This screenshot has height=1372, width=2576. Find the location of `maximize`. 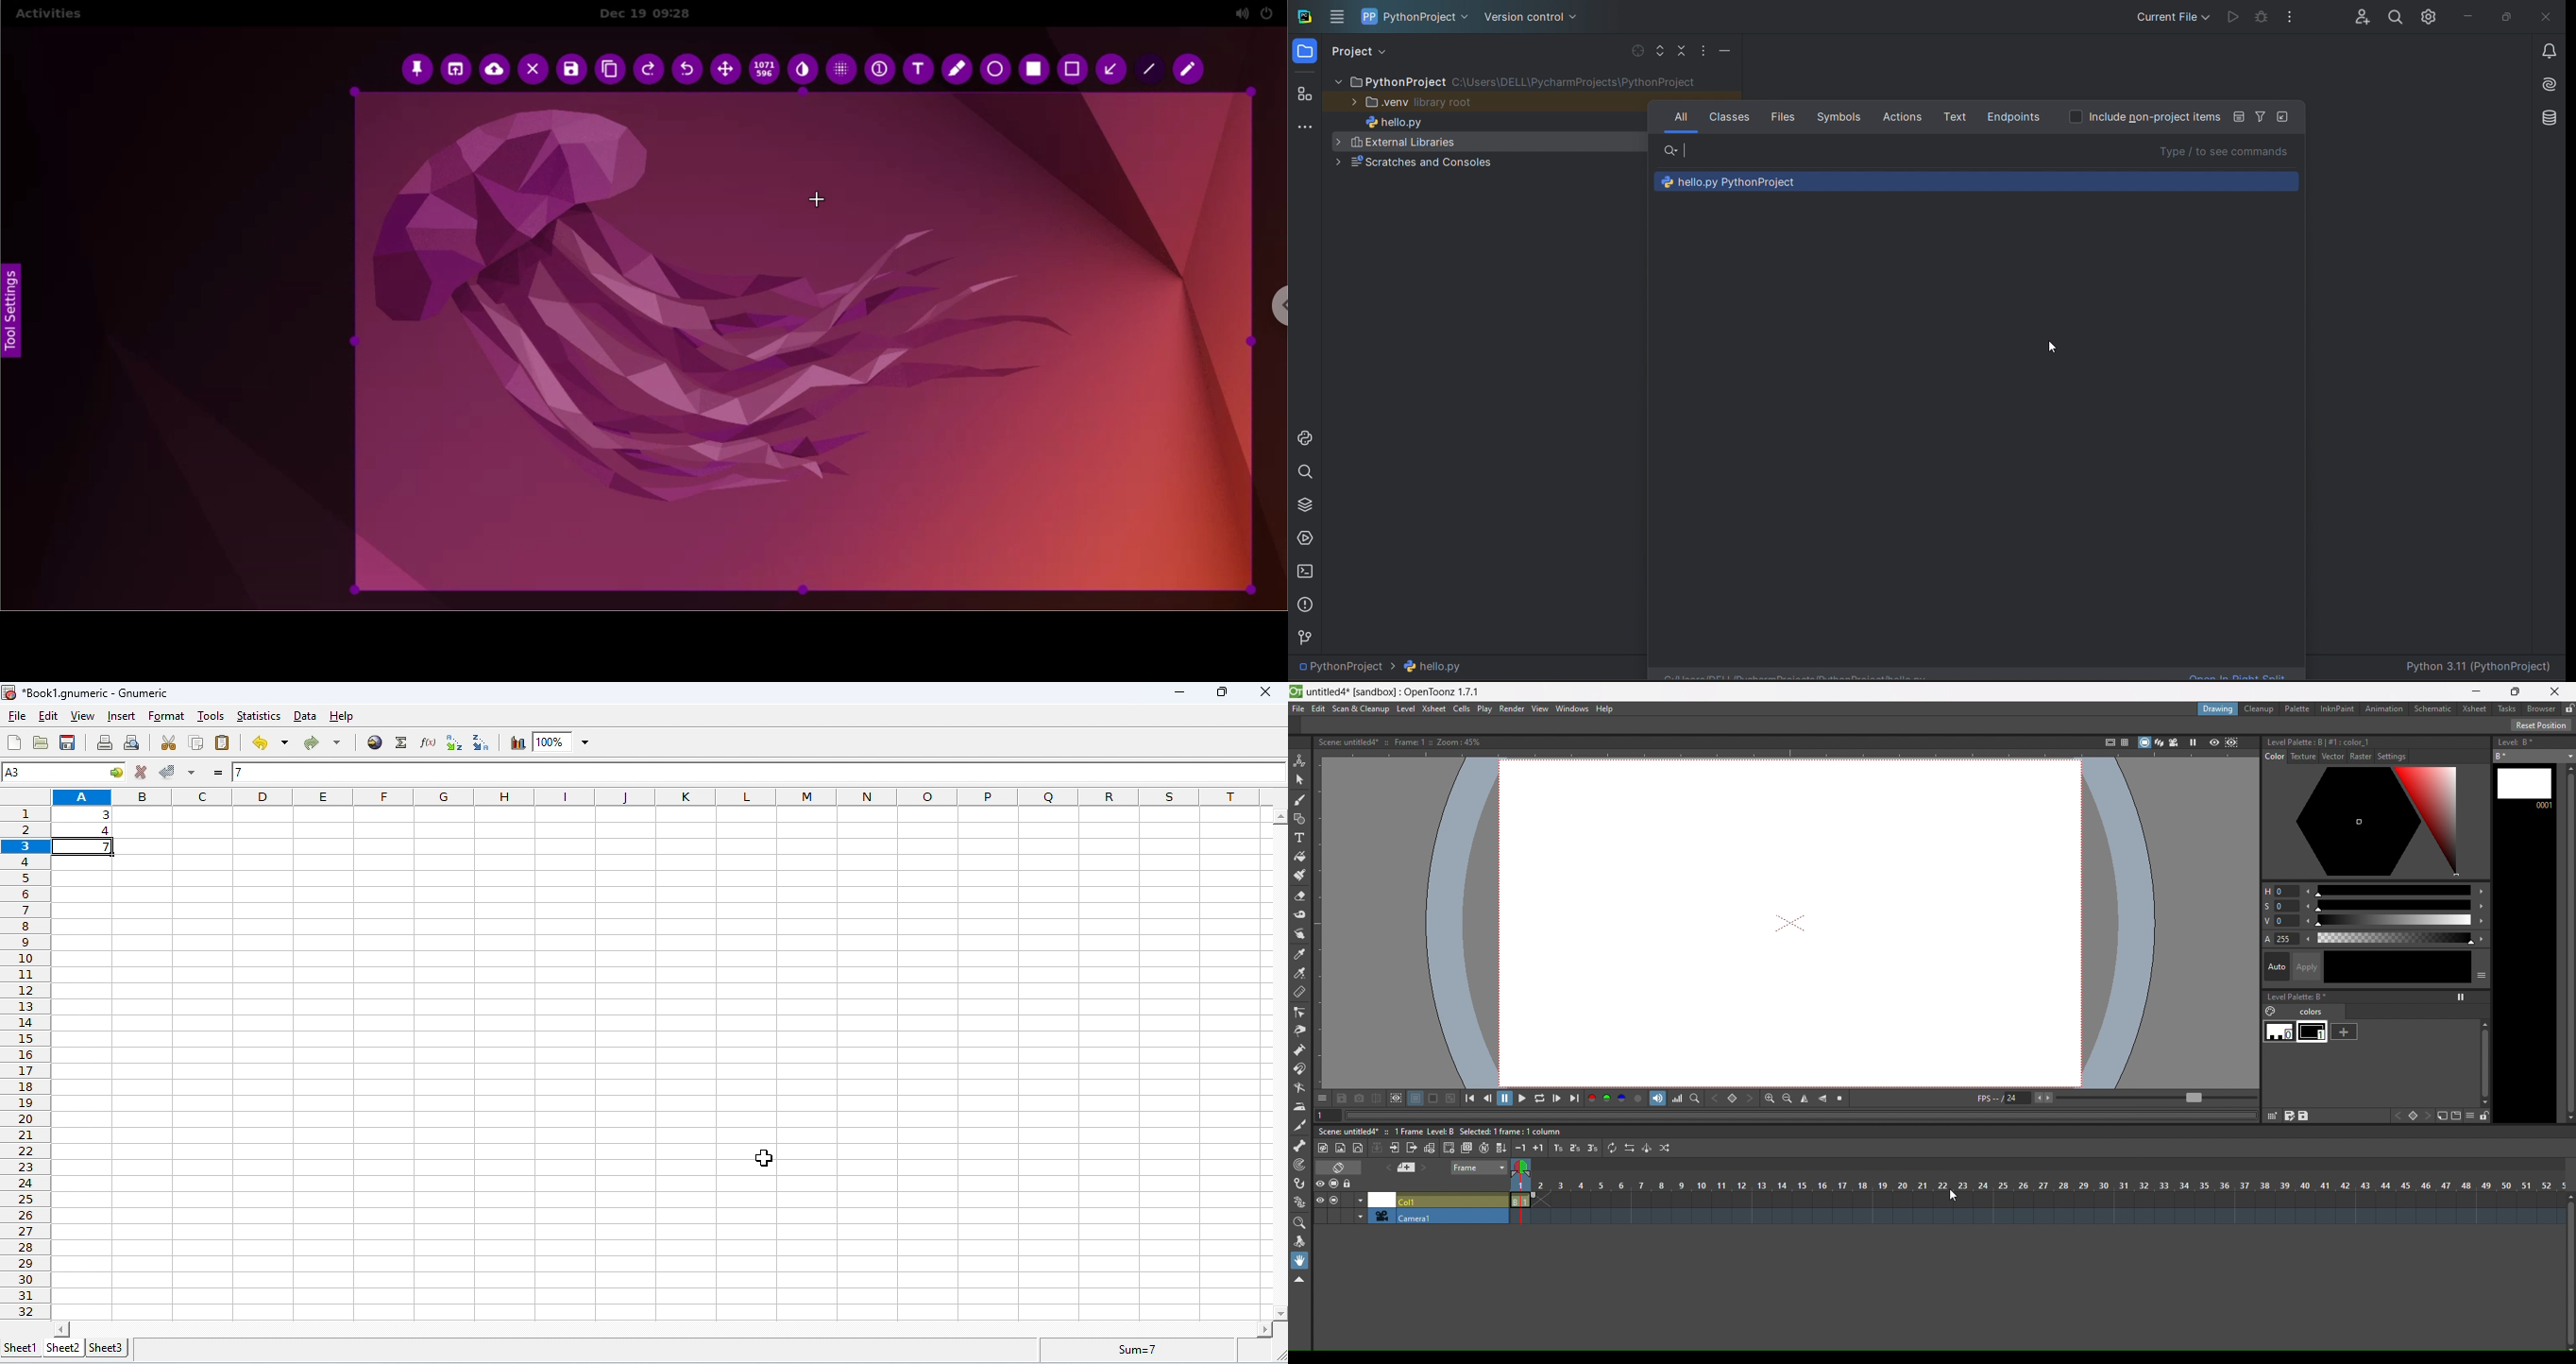

maximize is located at coordinates (1222, 692).